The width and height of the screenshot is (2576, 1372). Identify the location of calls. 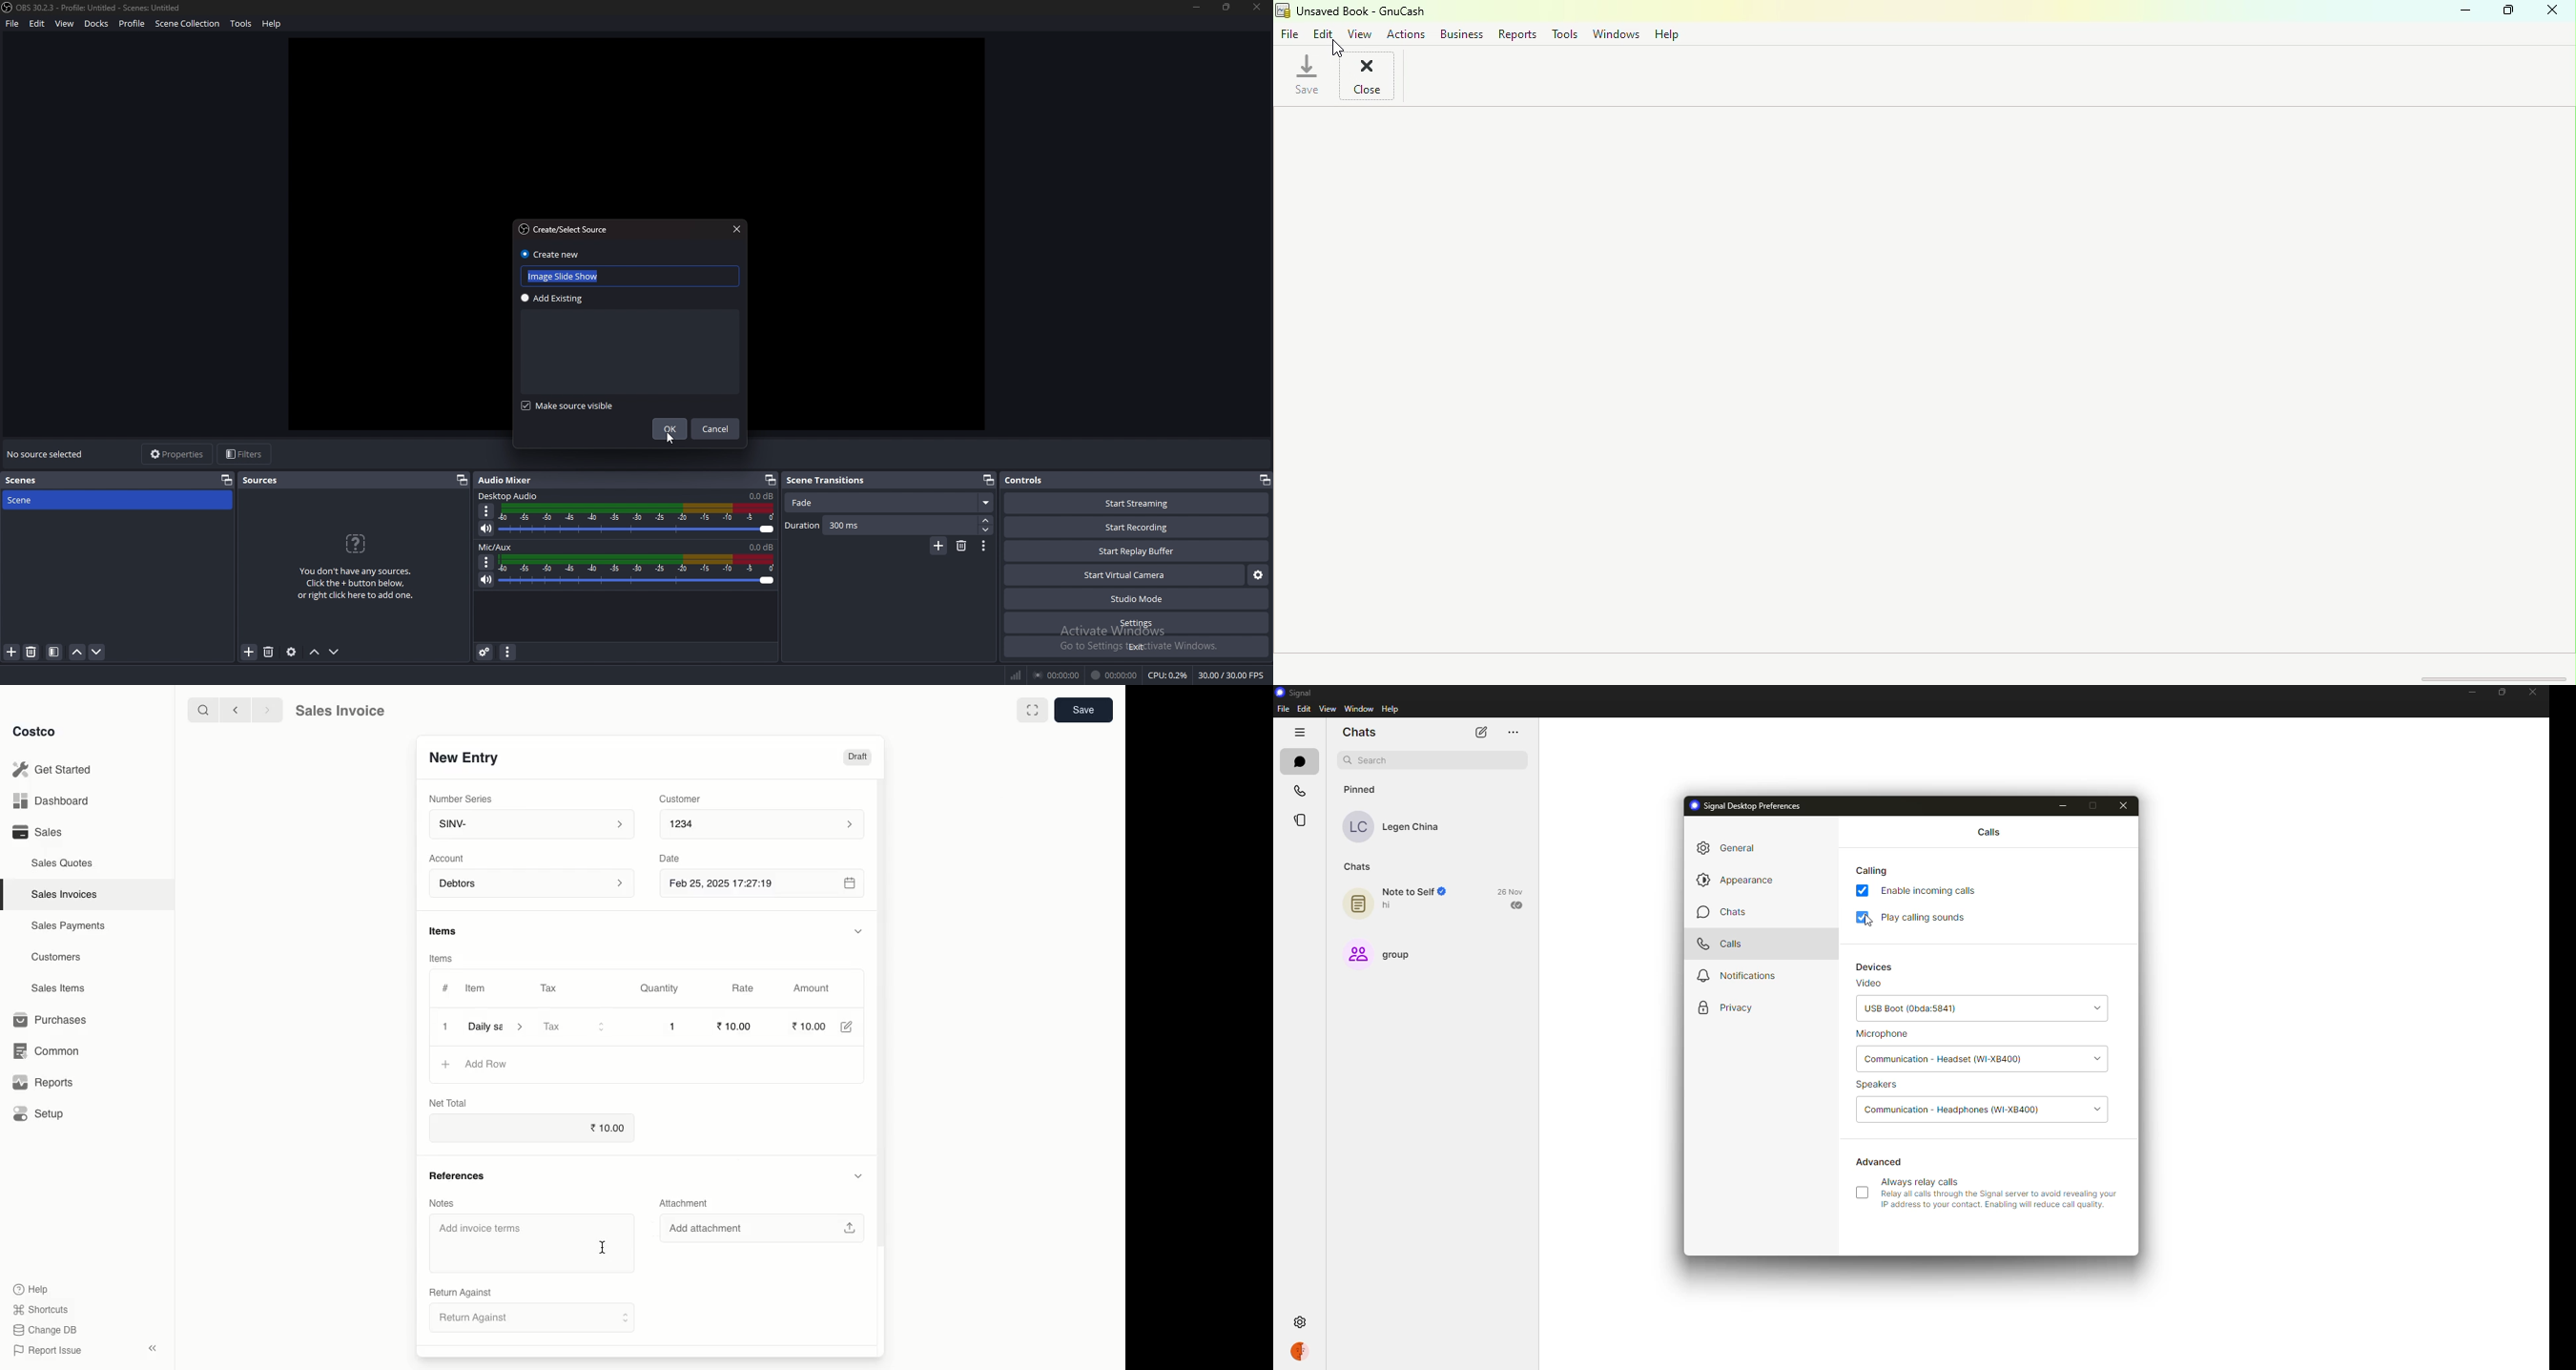
(1720, 944).